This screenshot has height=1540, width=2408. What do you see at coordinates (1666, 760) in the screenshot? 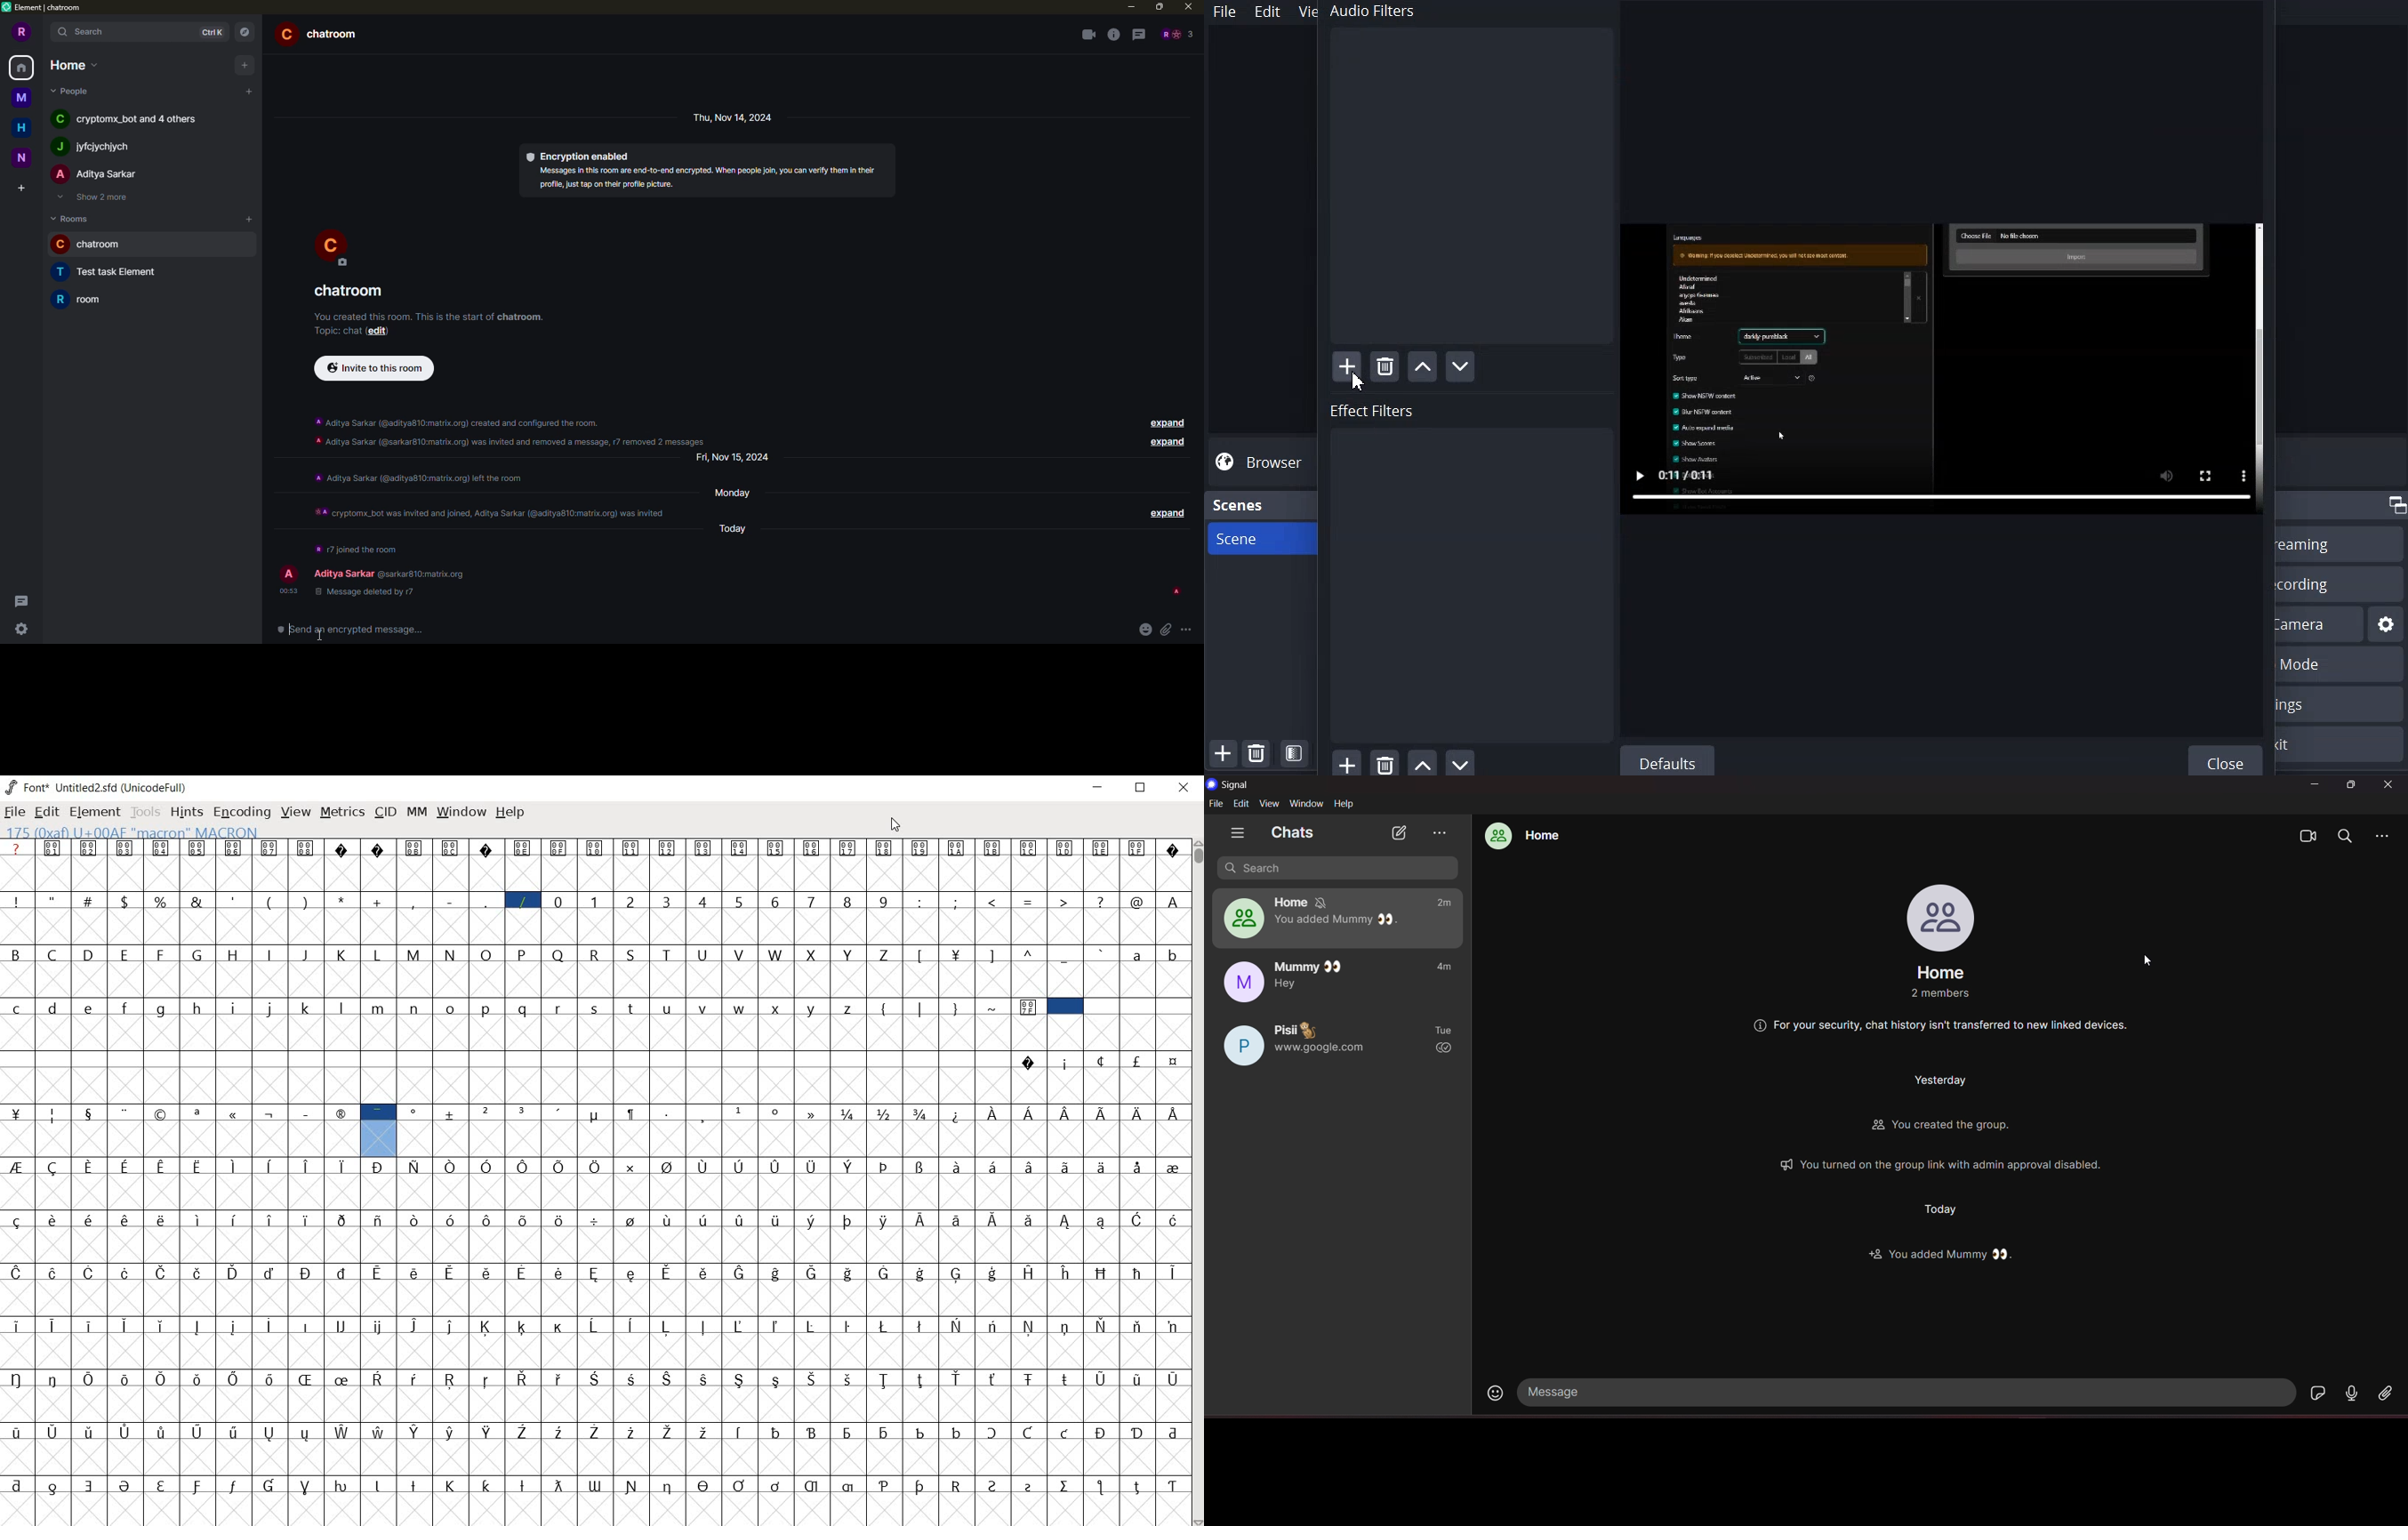
I see `Default` at bounding box center [1666, 760].